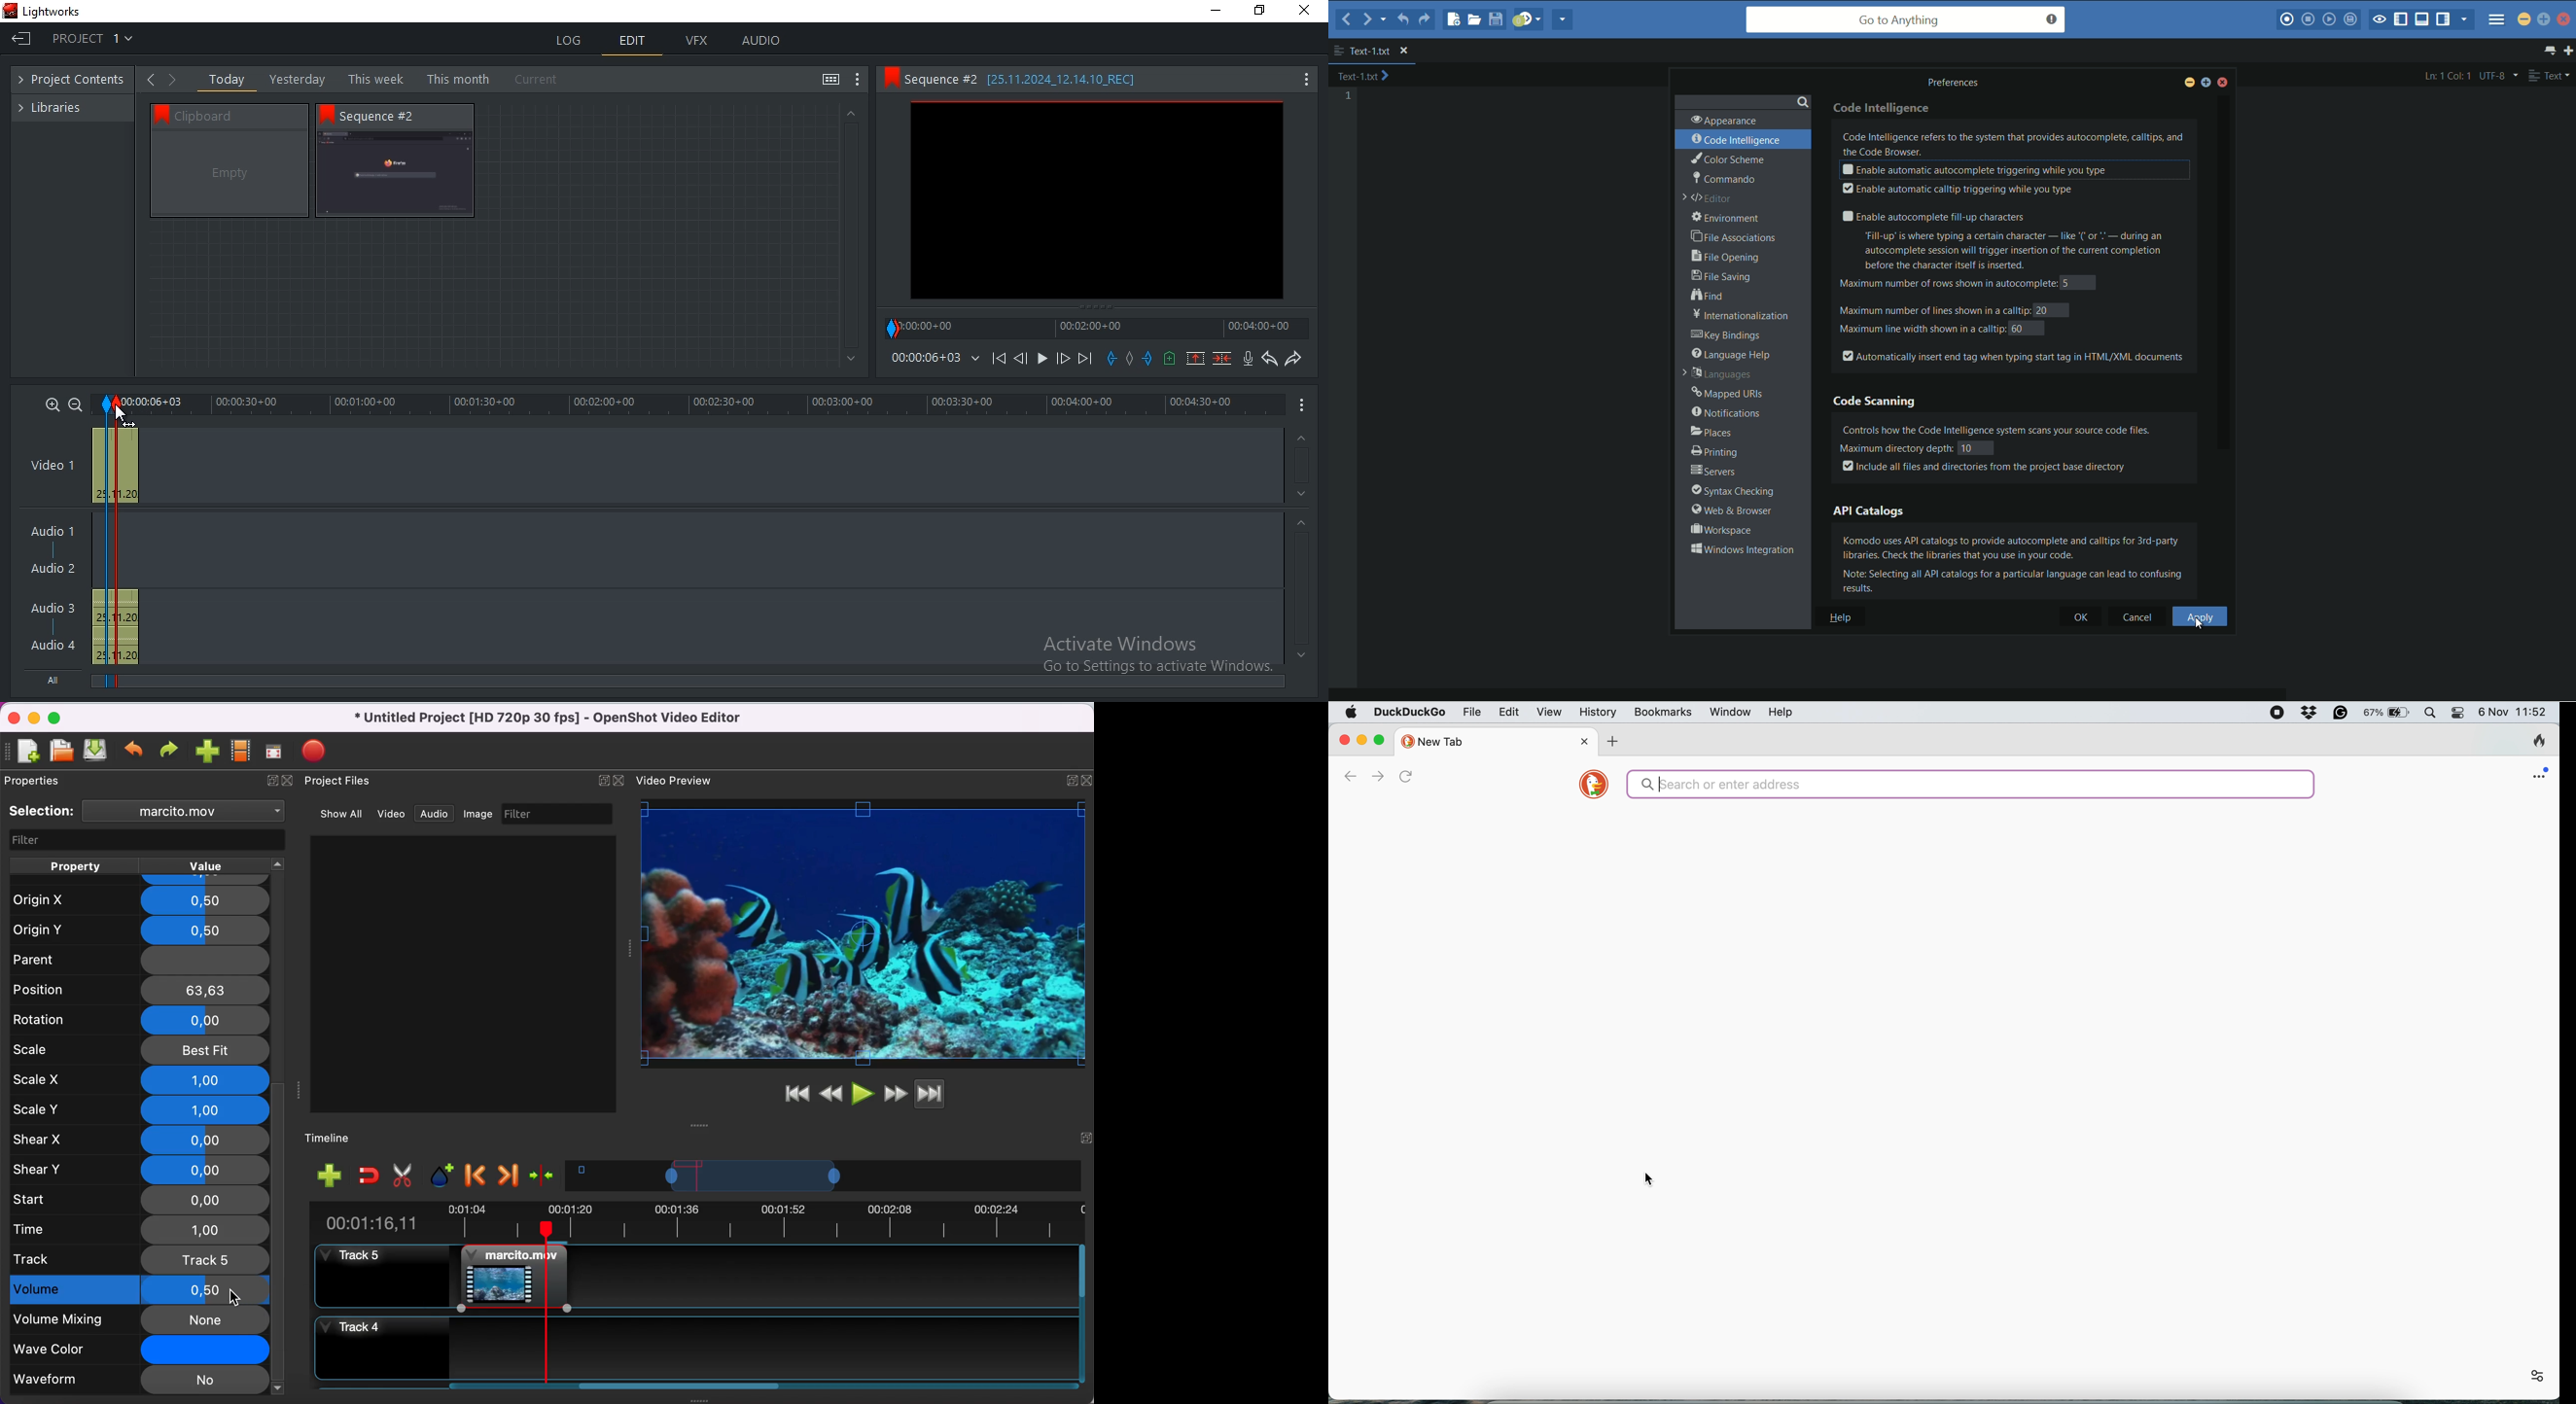  Describe the element at coordinates (33, 717) in the screenshot. I see `minimize` at that location.